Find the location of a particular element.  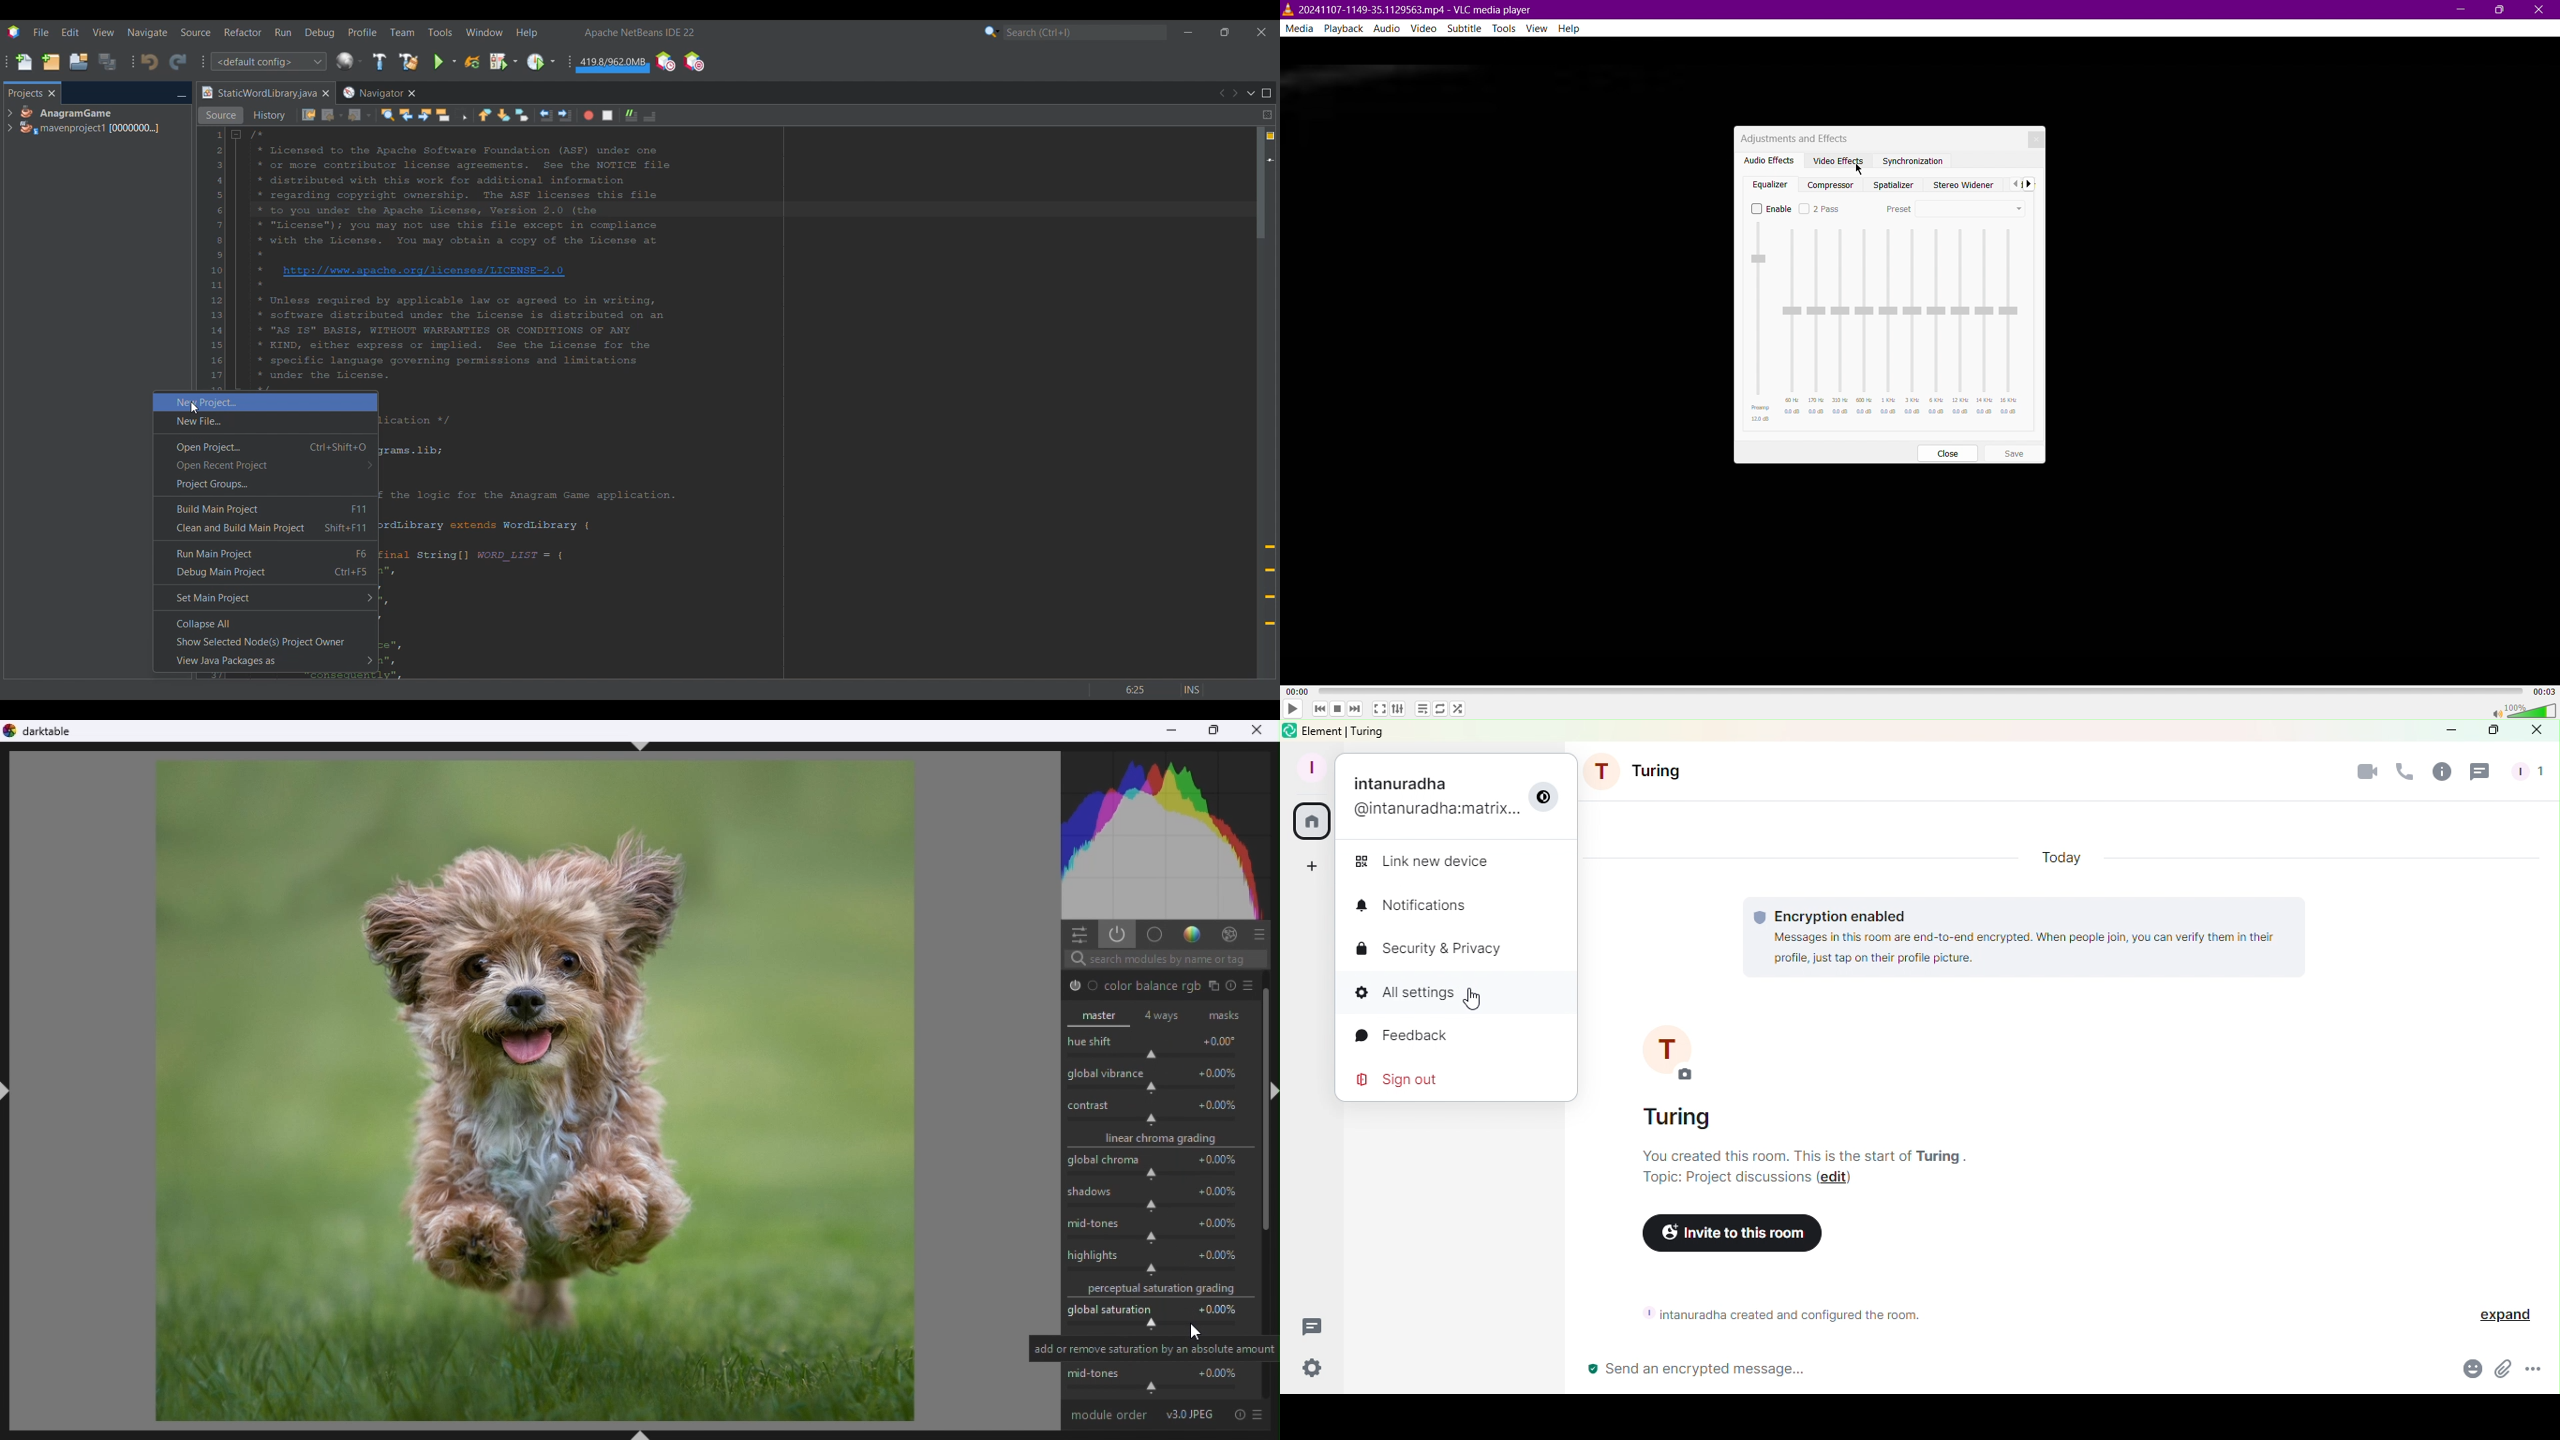

Threads is located at coordinates (2482, 772).